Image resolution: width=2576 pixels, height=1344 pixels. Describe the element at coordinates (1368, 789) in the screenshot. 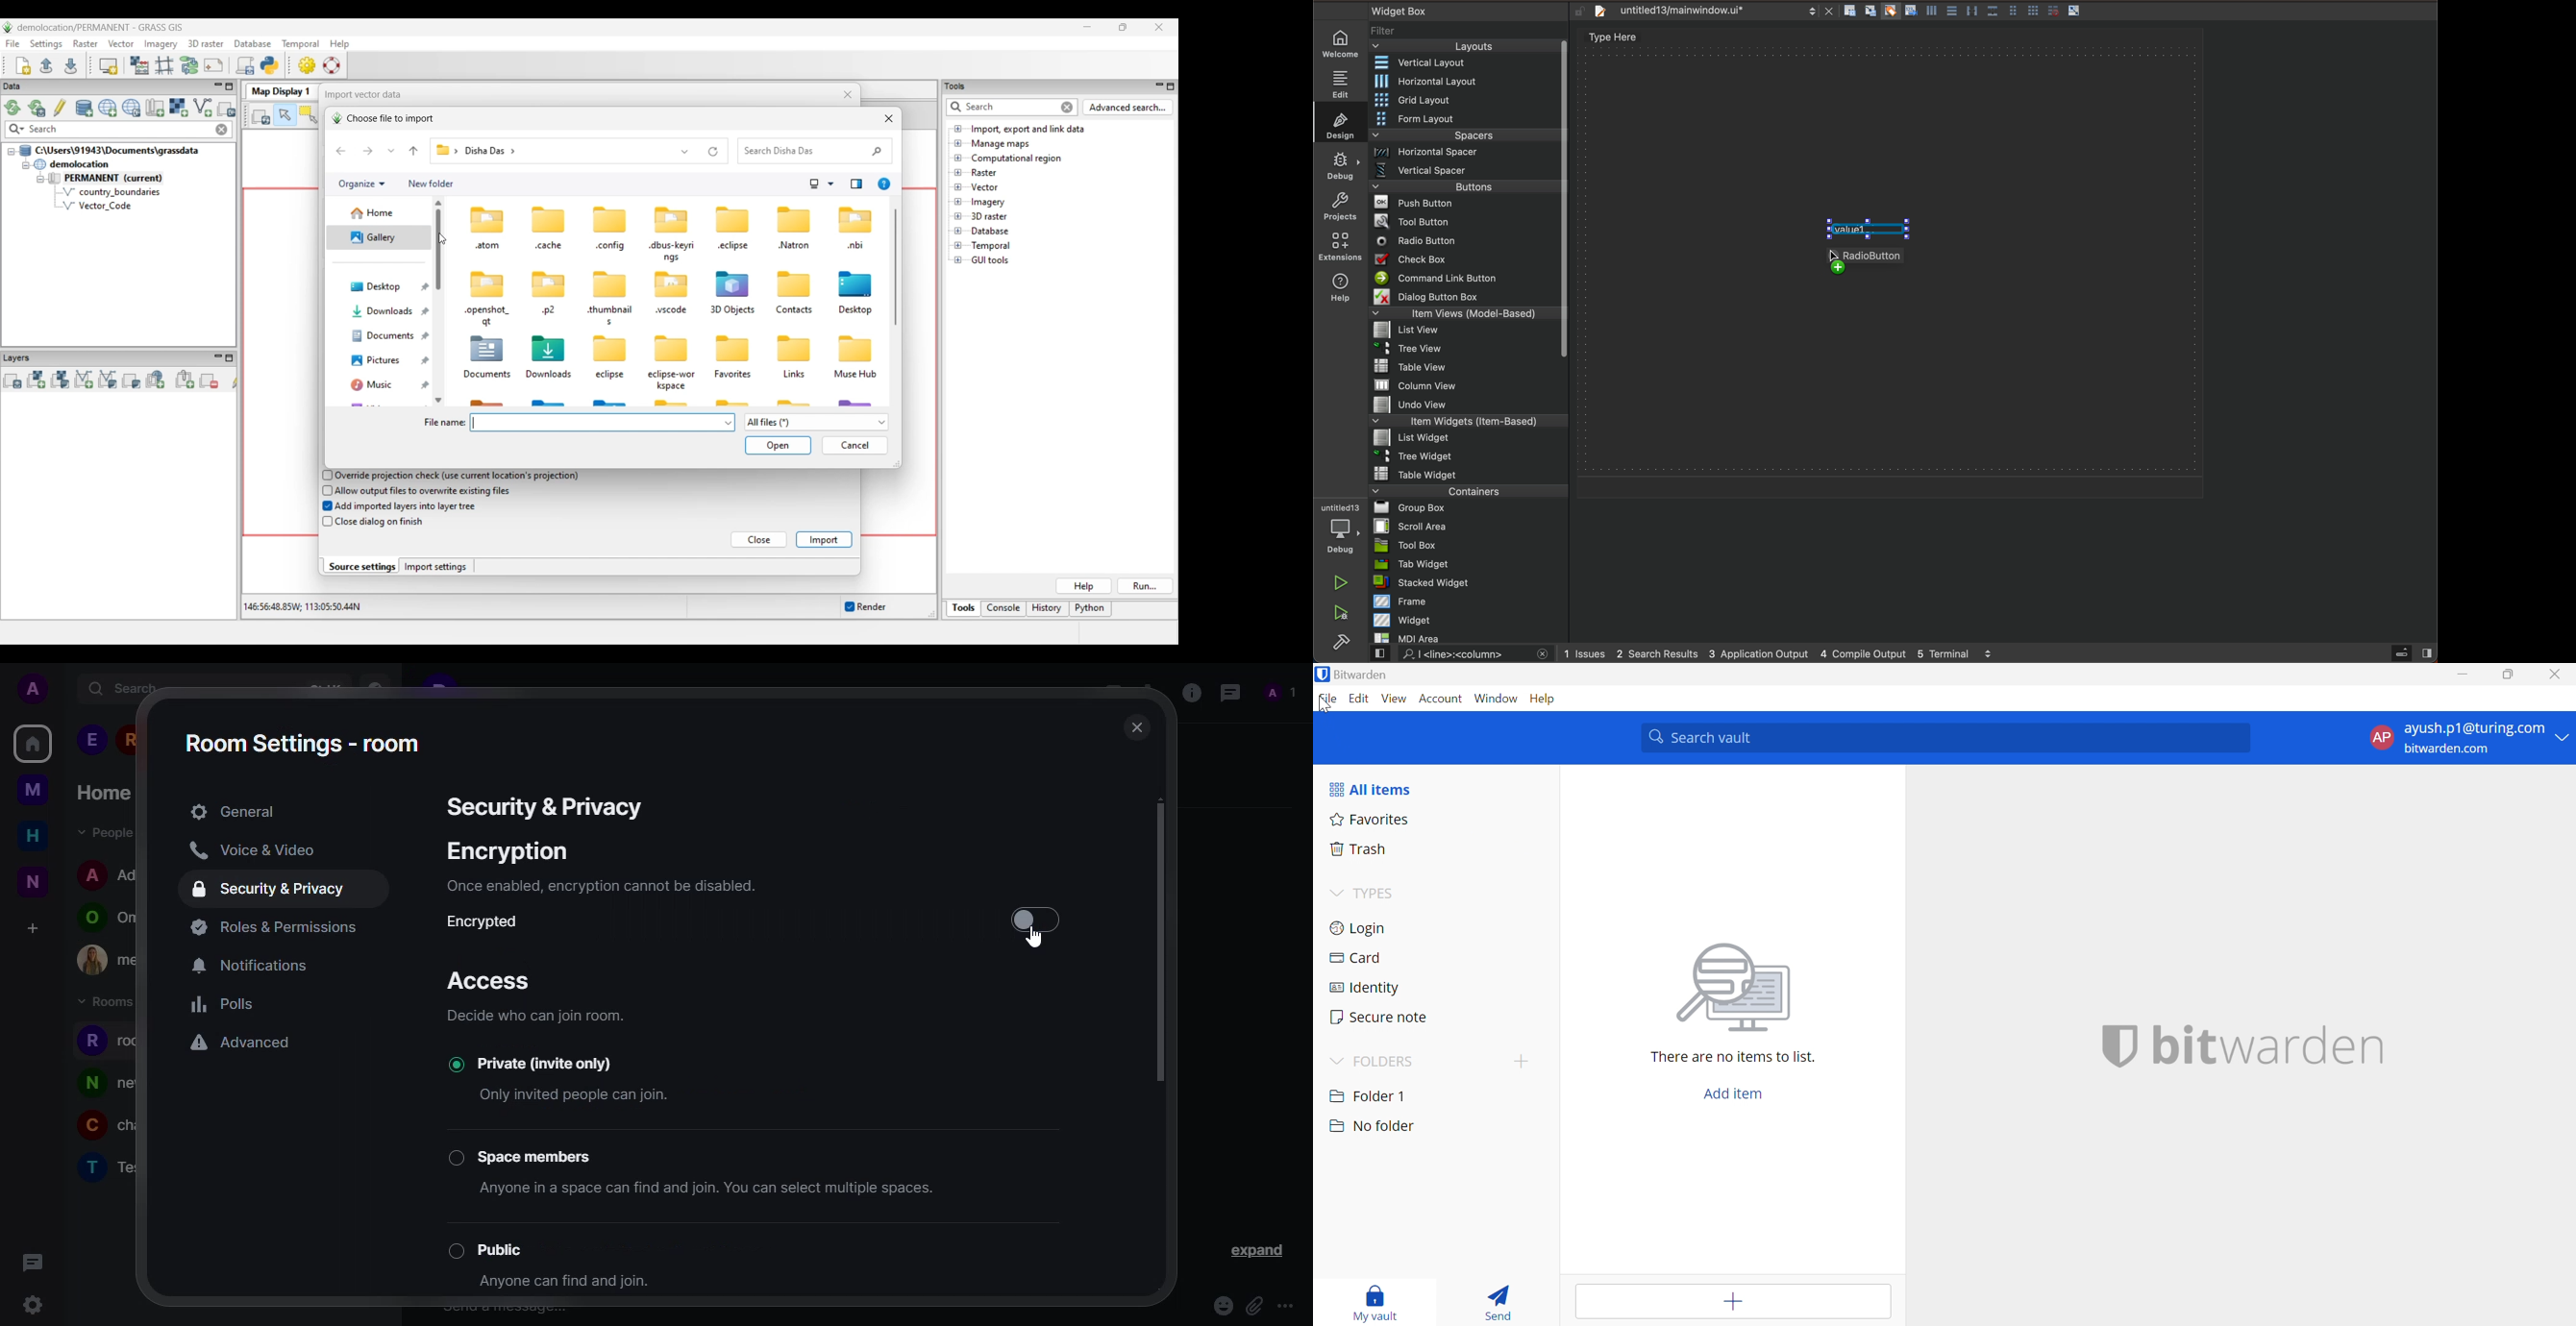

I see `All items` at that location.